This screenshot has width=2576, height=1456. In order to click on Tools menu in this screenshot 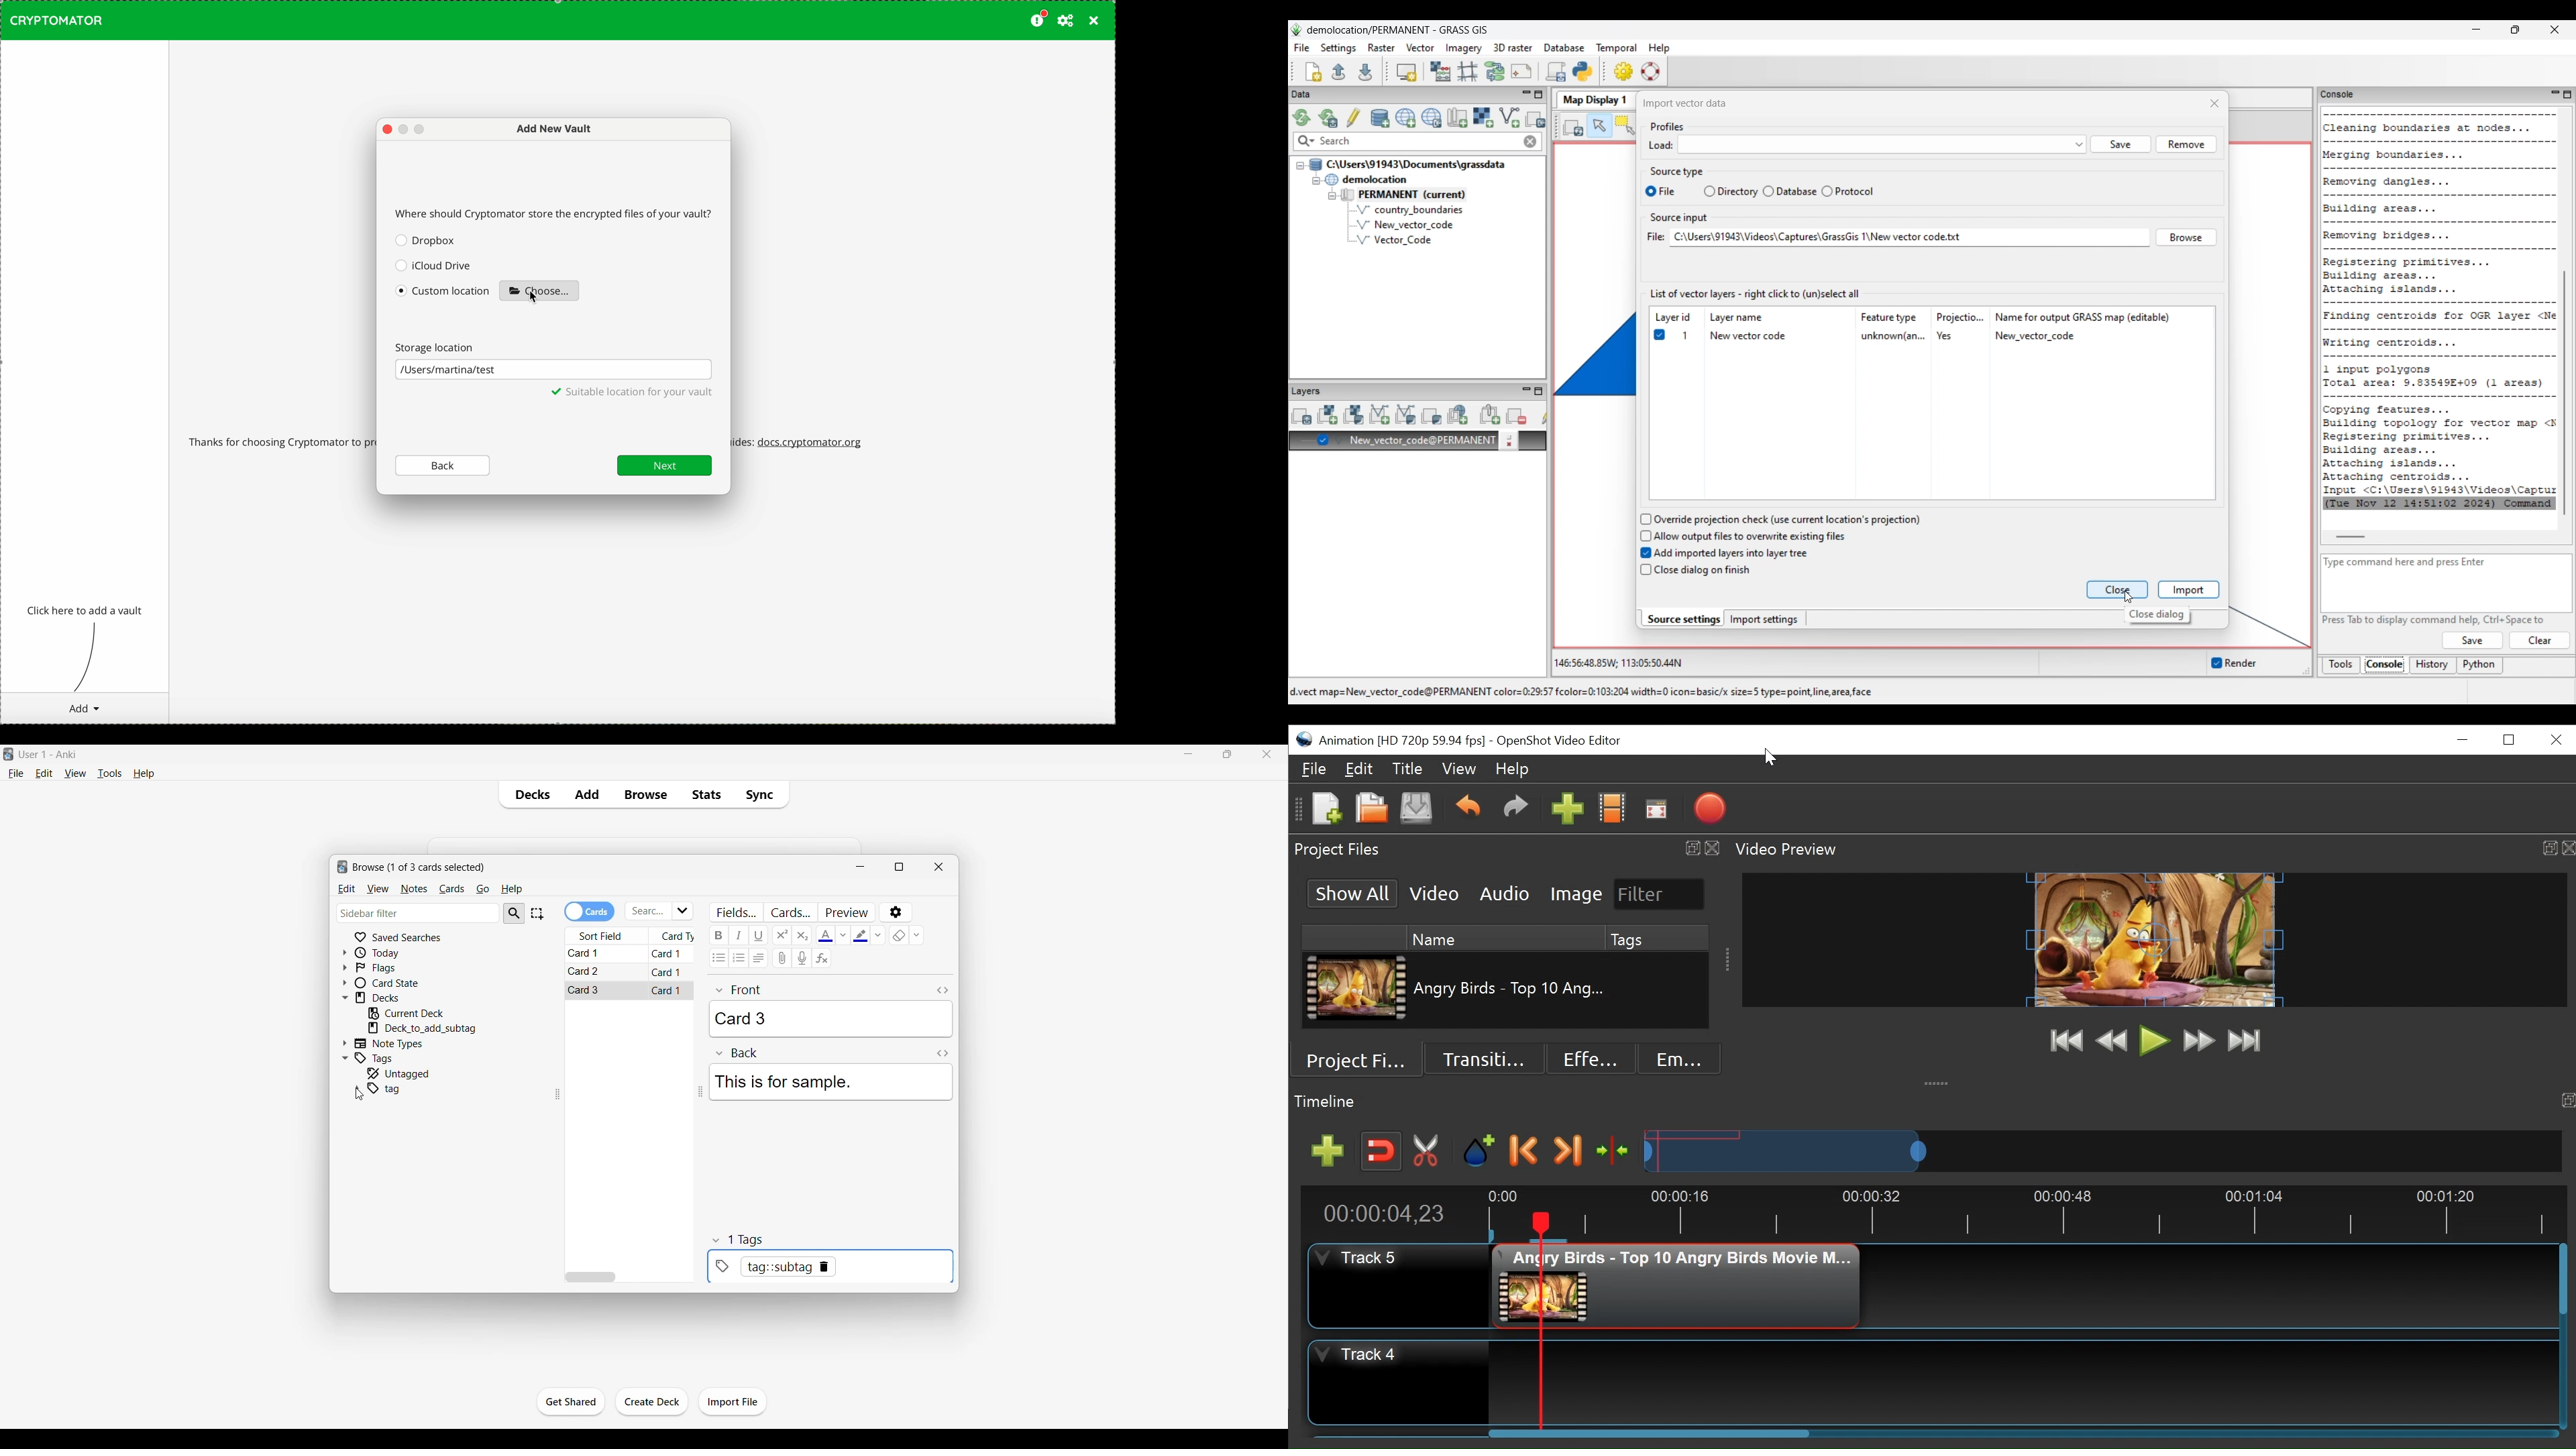, I will do `click(110, 773)`.